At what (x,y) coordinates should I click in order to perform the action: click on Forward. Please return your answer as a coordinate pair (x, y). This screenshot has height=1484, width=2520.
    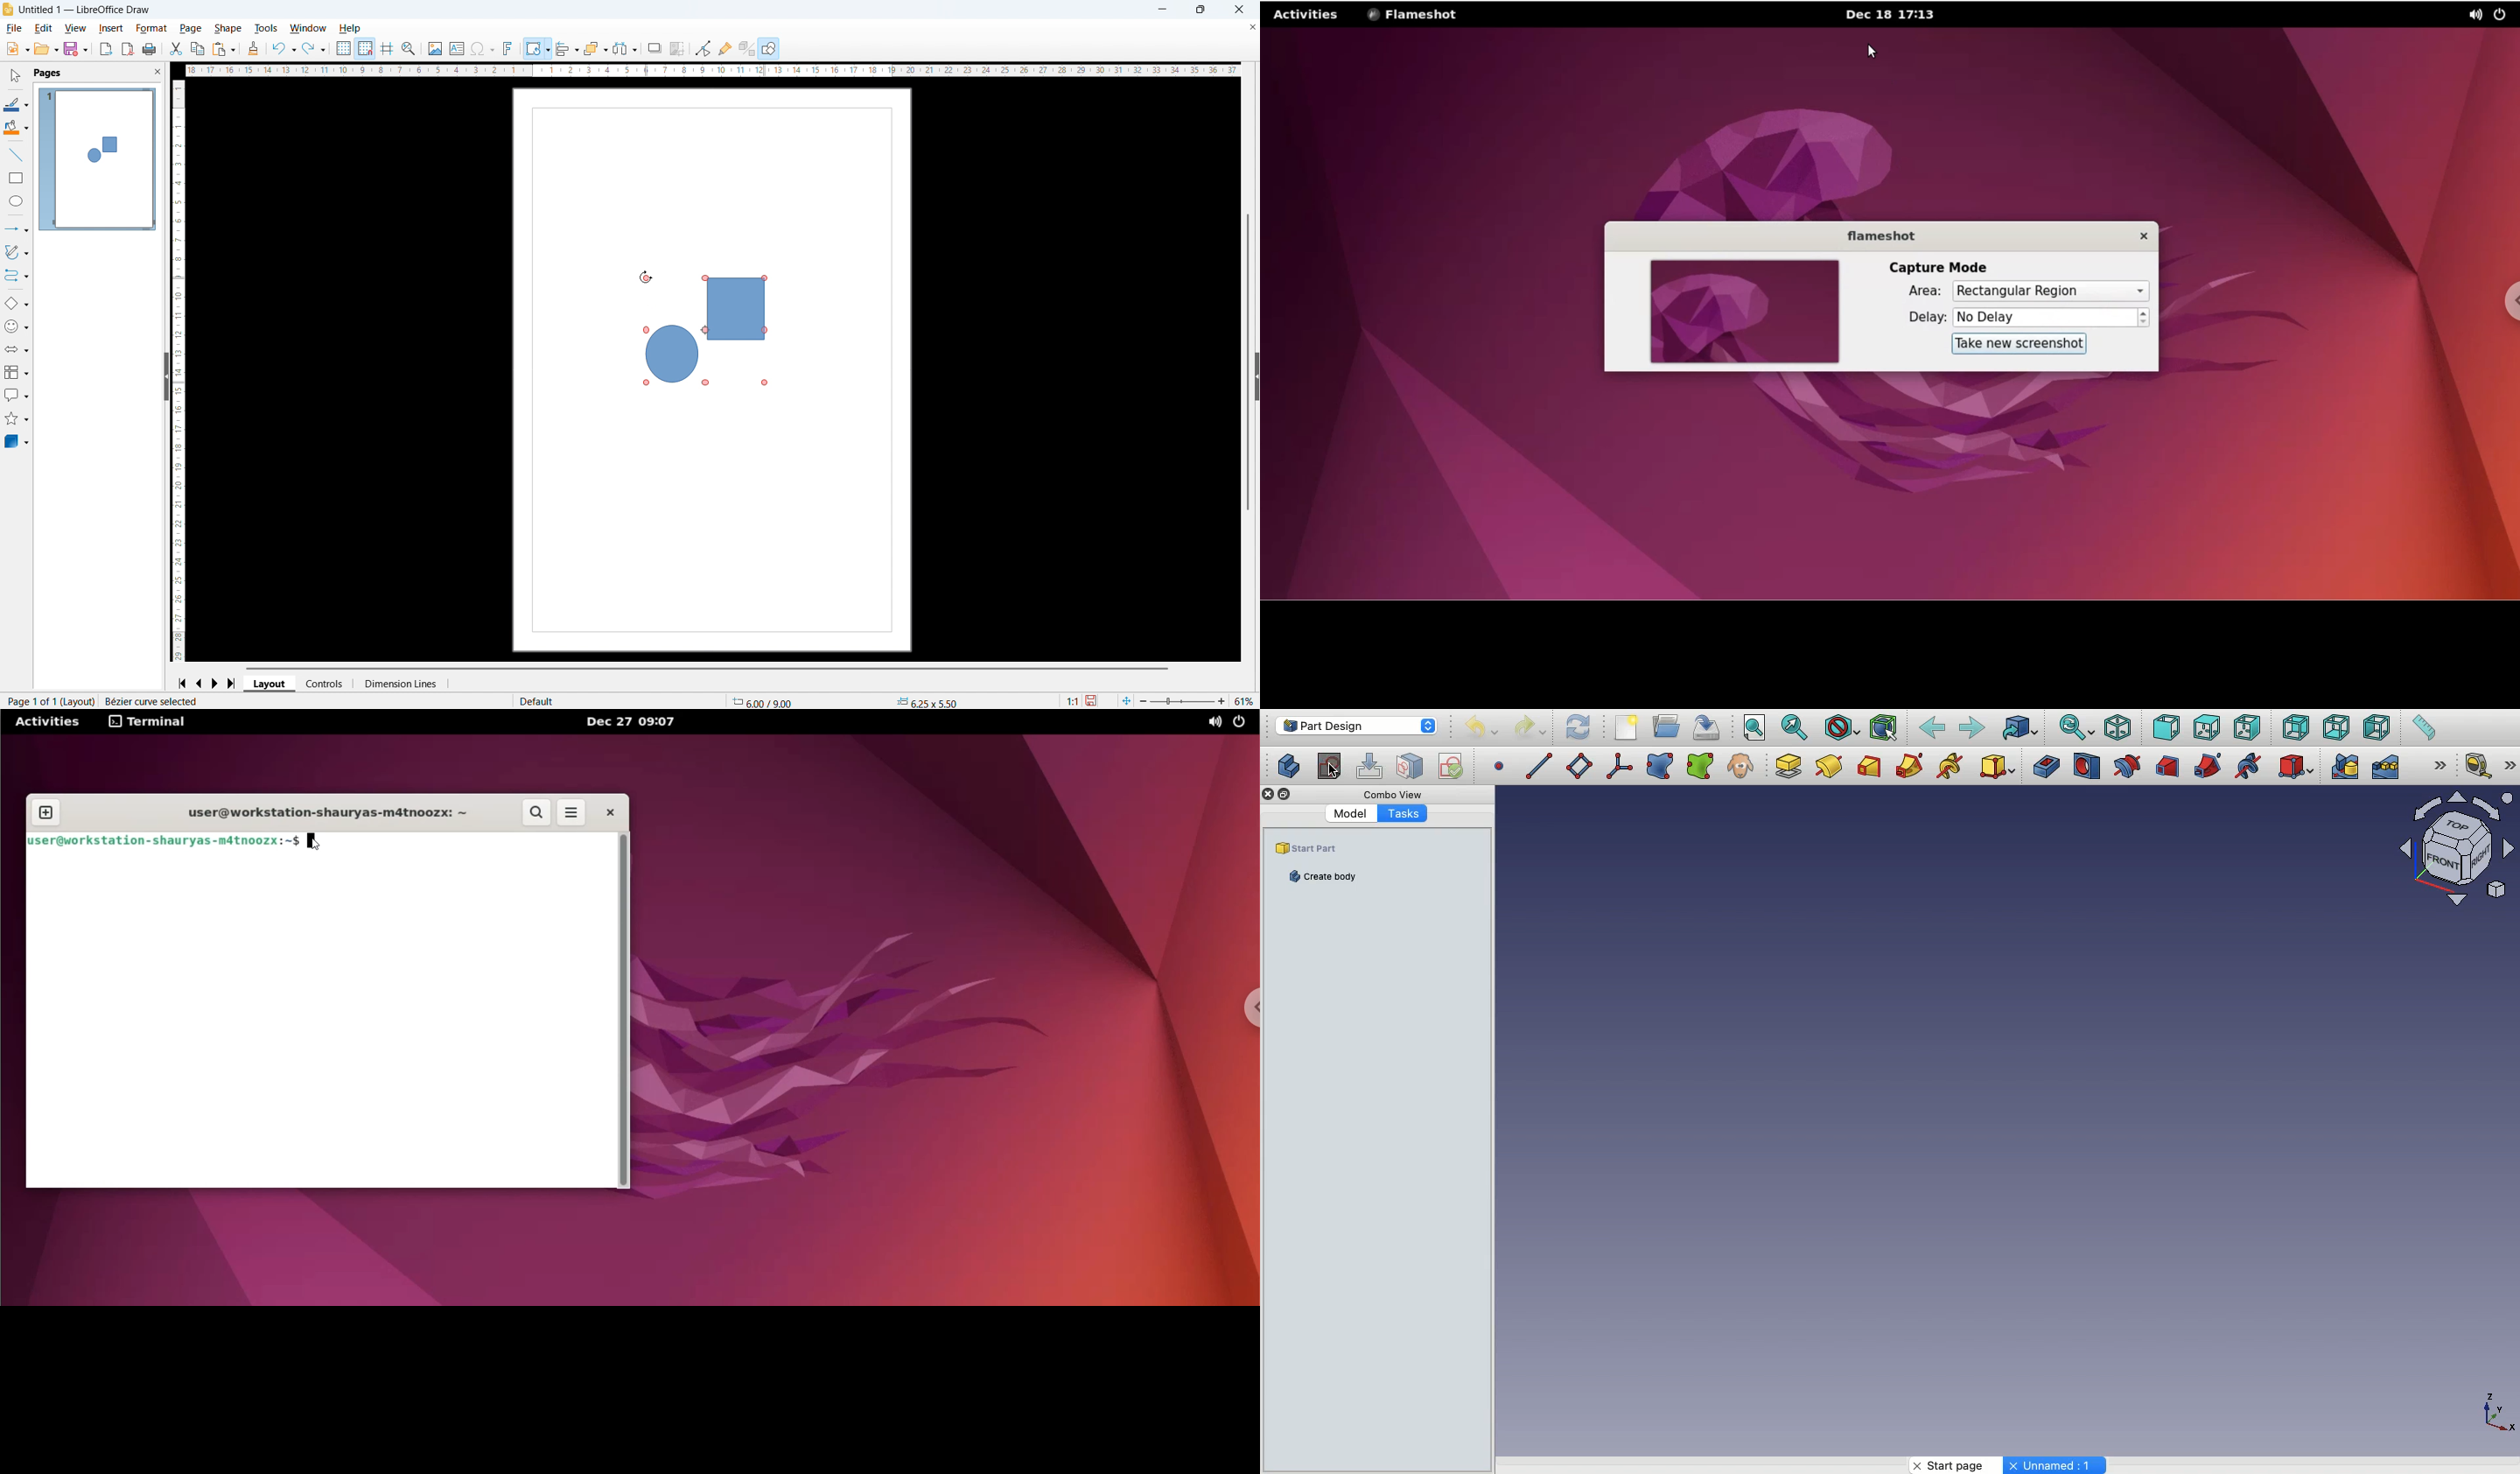
    Looking at the image, I should click on (1972, 727).